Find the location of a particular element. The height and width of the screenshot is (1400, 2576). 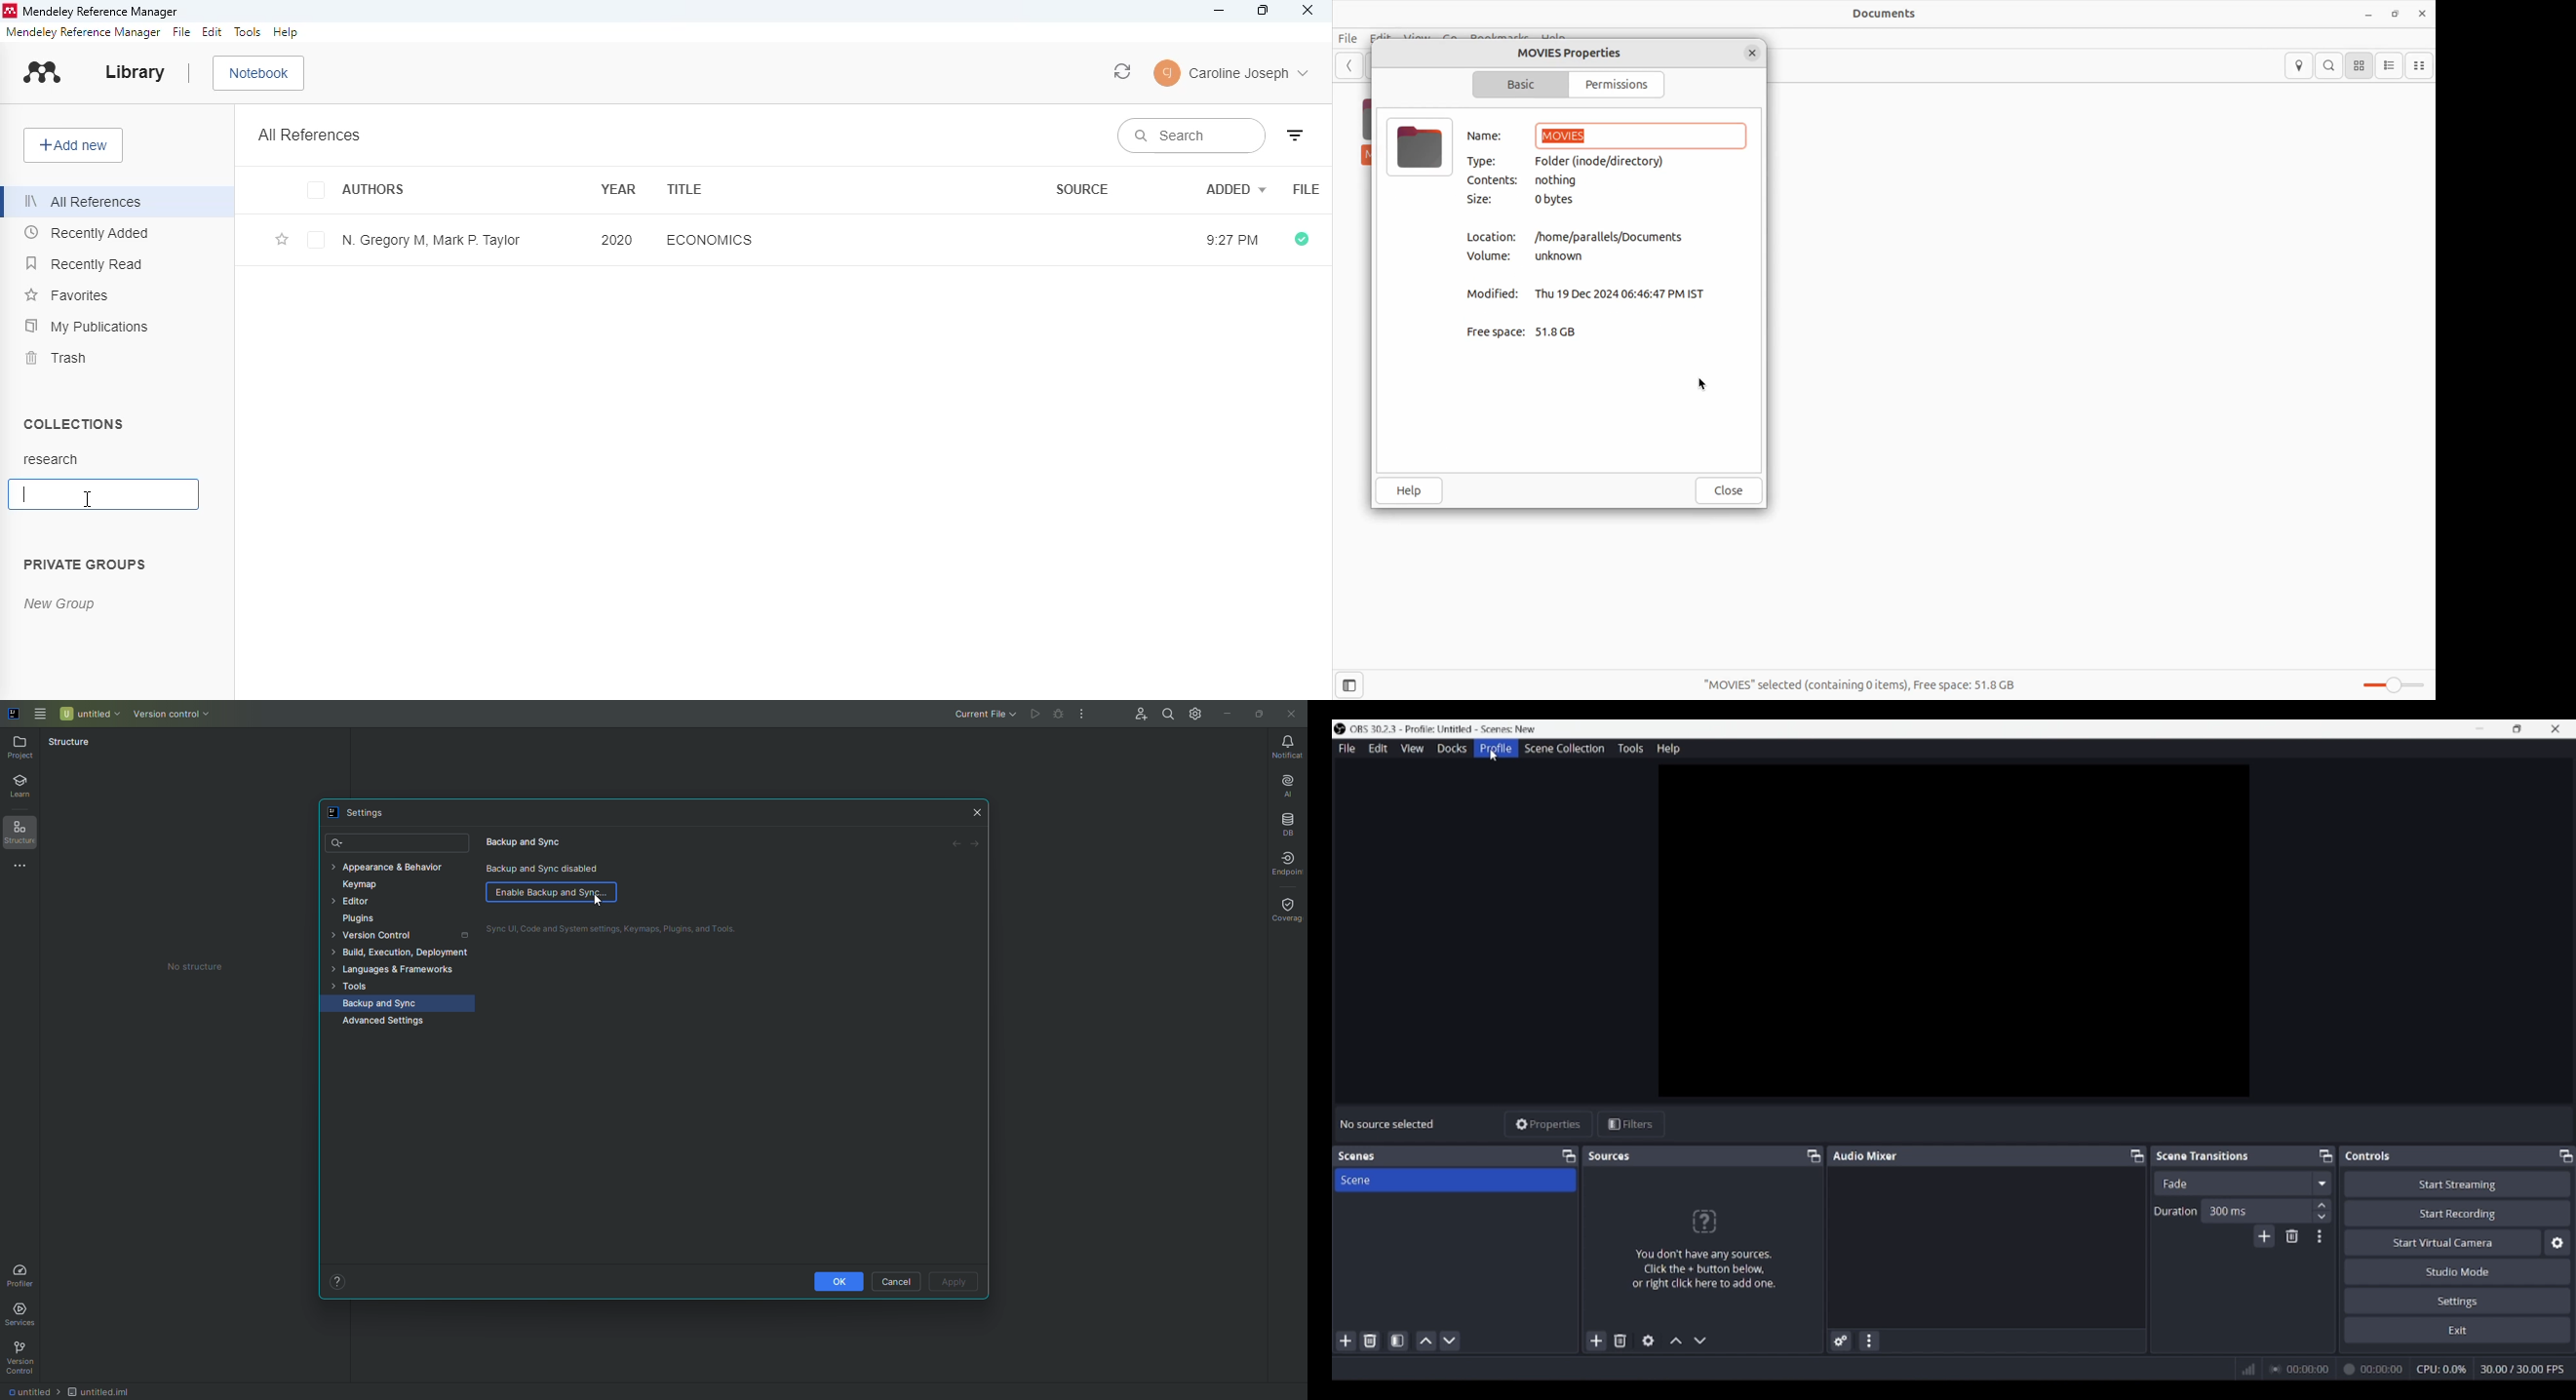

filter by is located at coordinates (1295, 136).